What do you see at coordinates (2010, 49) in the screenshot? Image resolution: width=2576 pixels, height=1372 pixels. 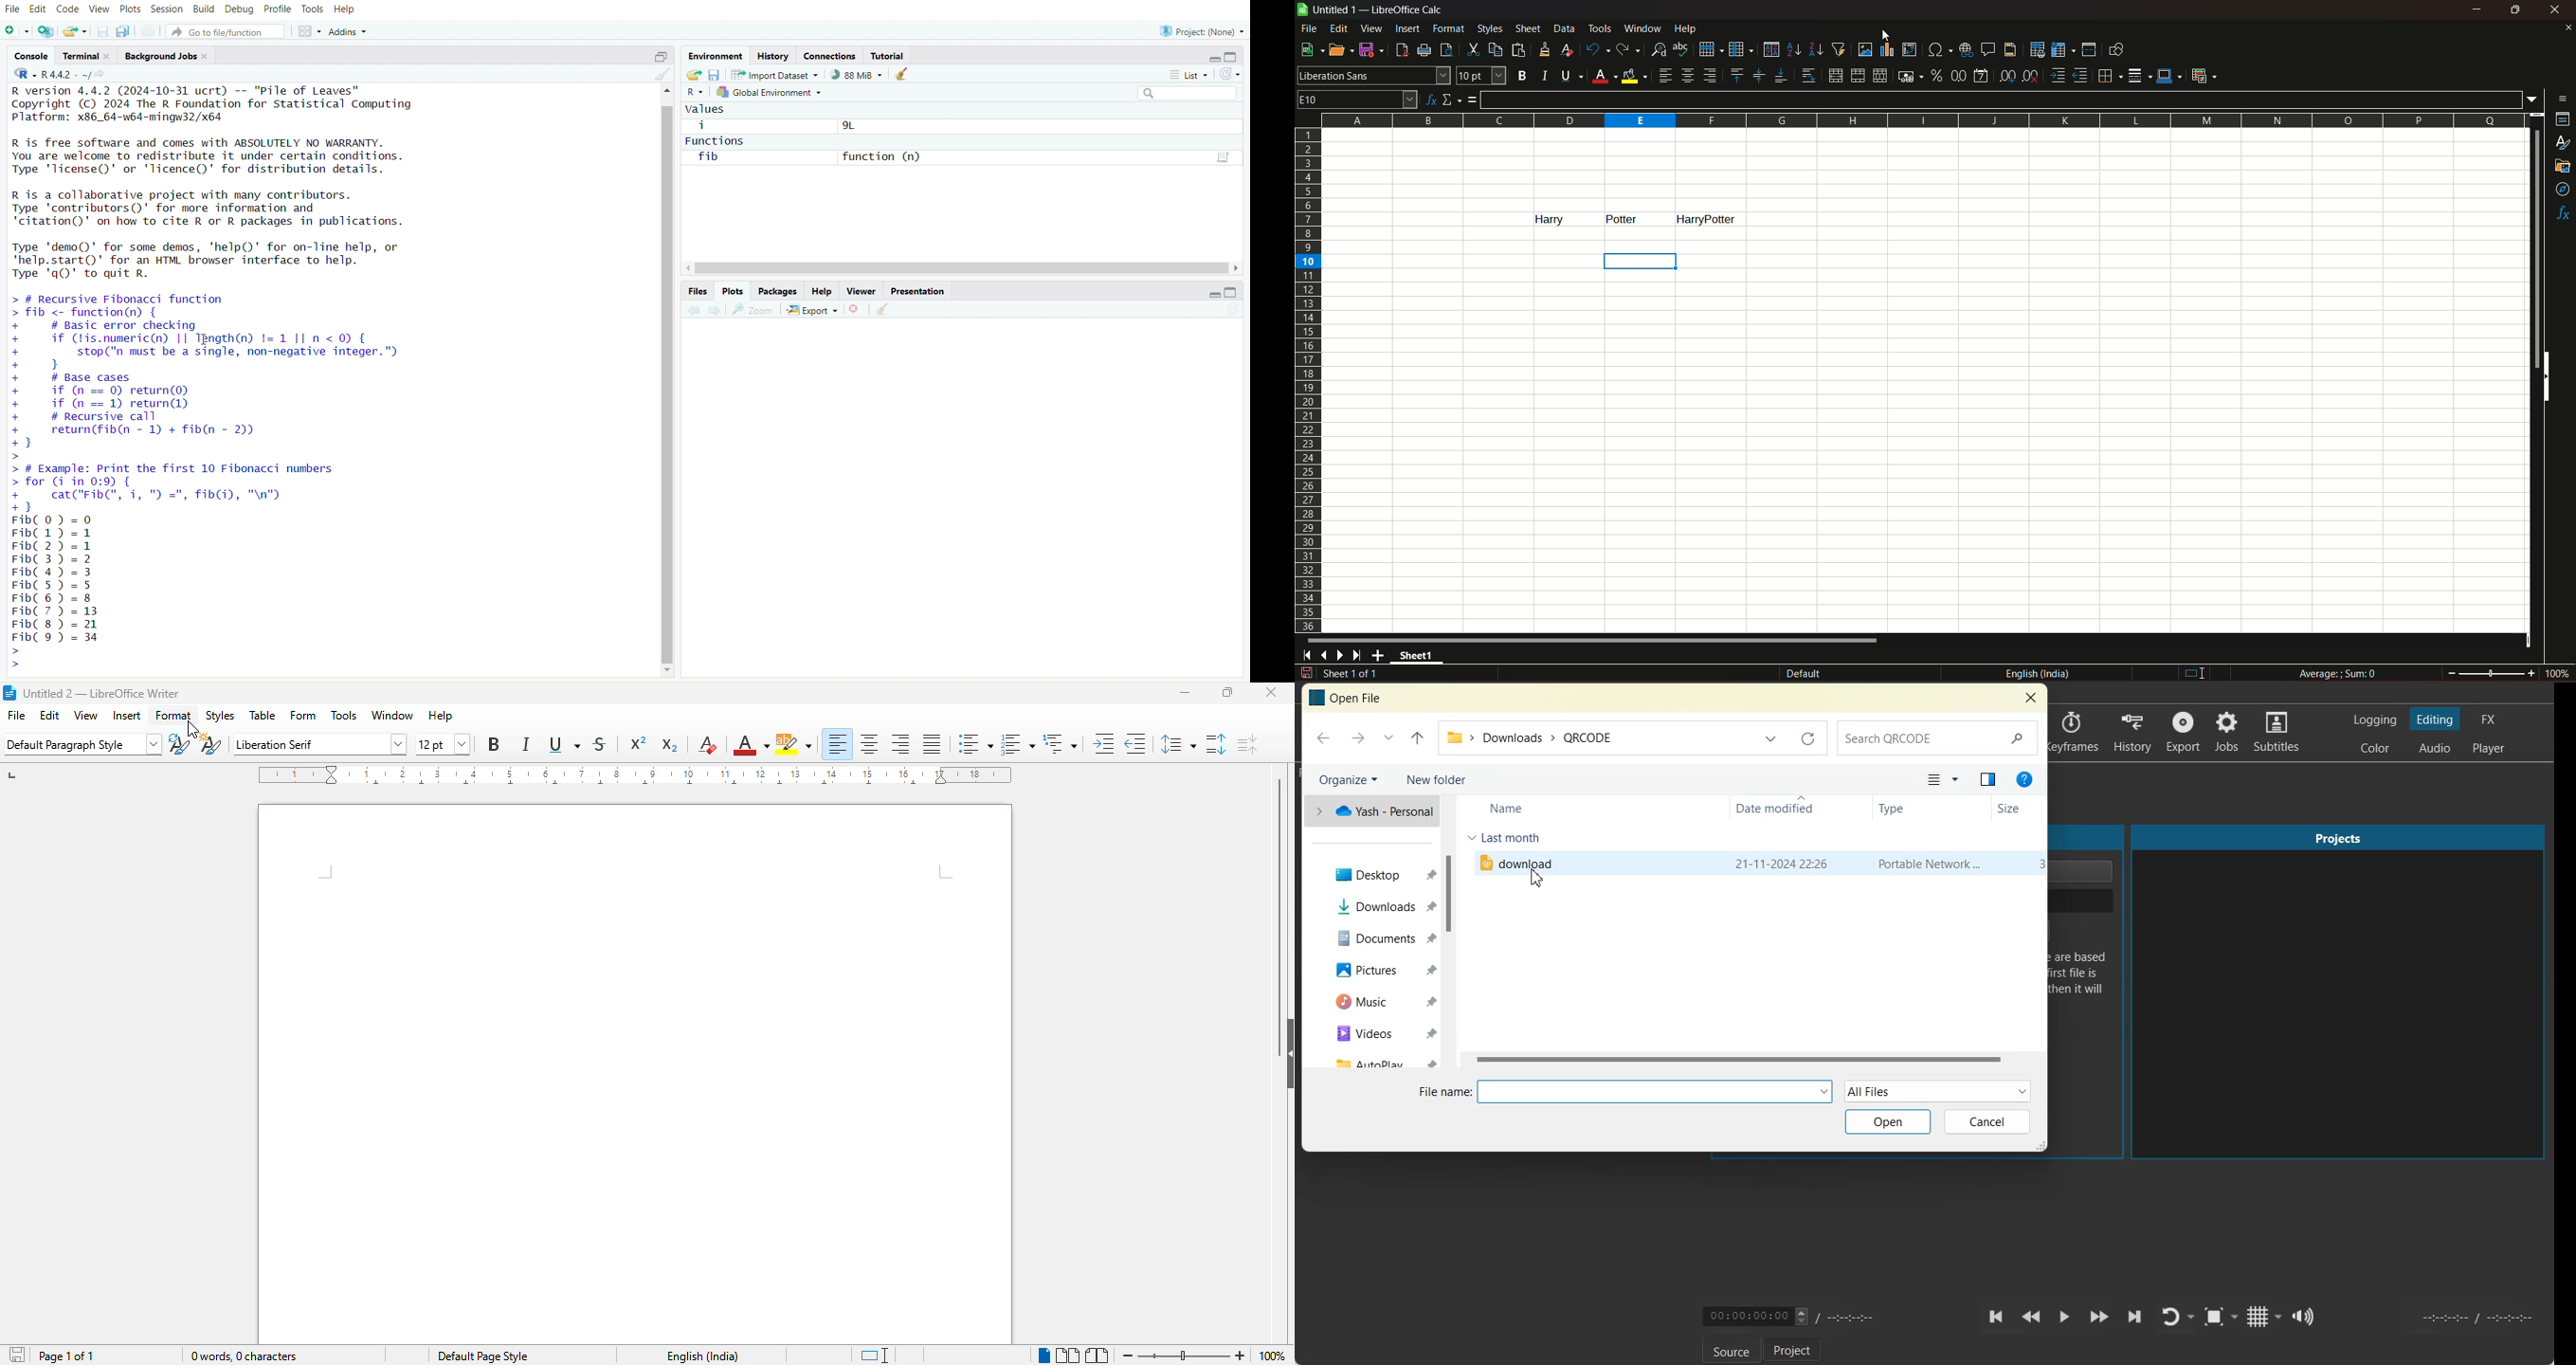 I see `headers & footers` at bounding box center [2010, 49].